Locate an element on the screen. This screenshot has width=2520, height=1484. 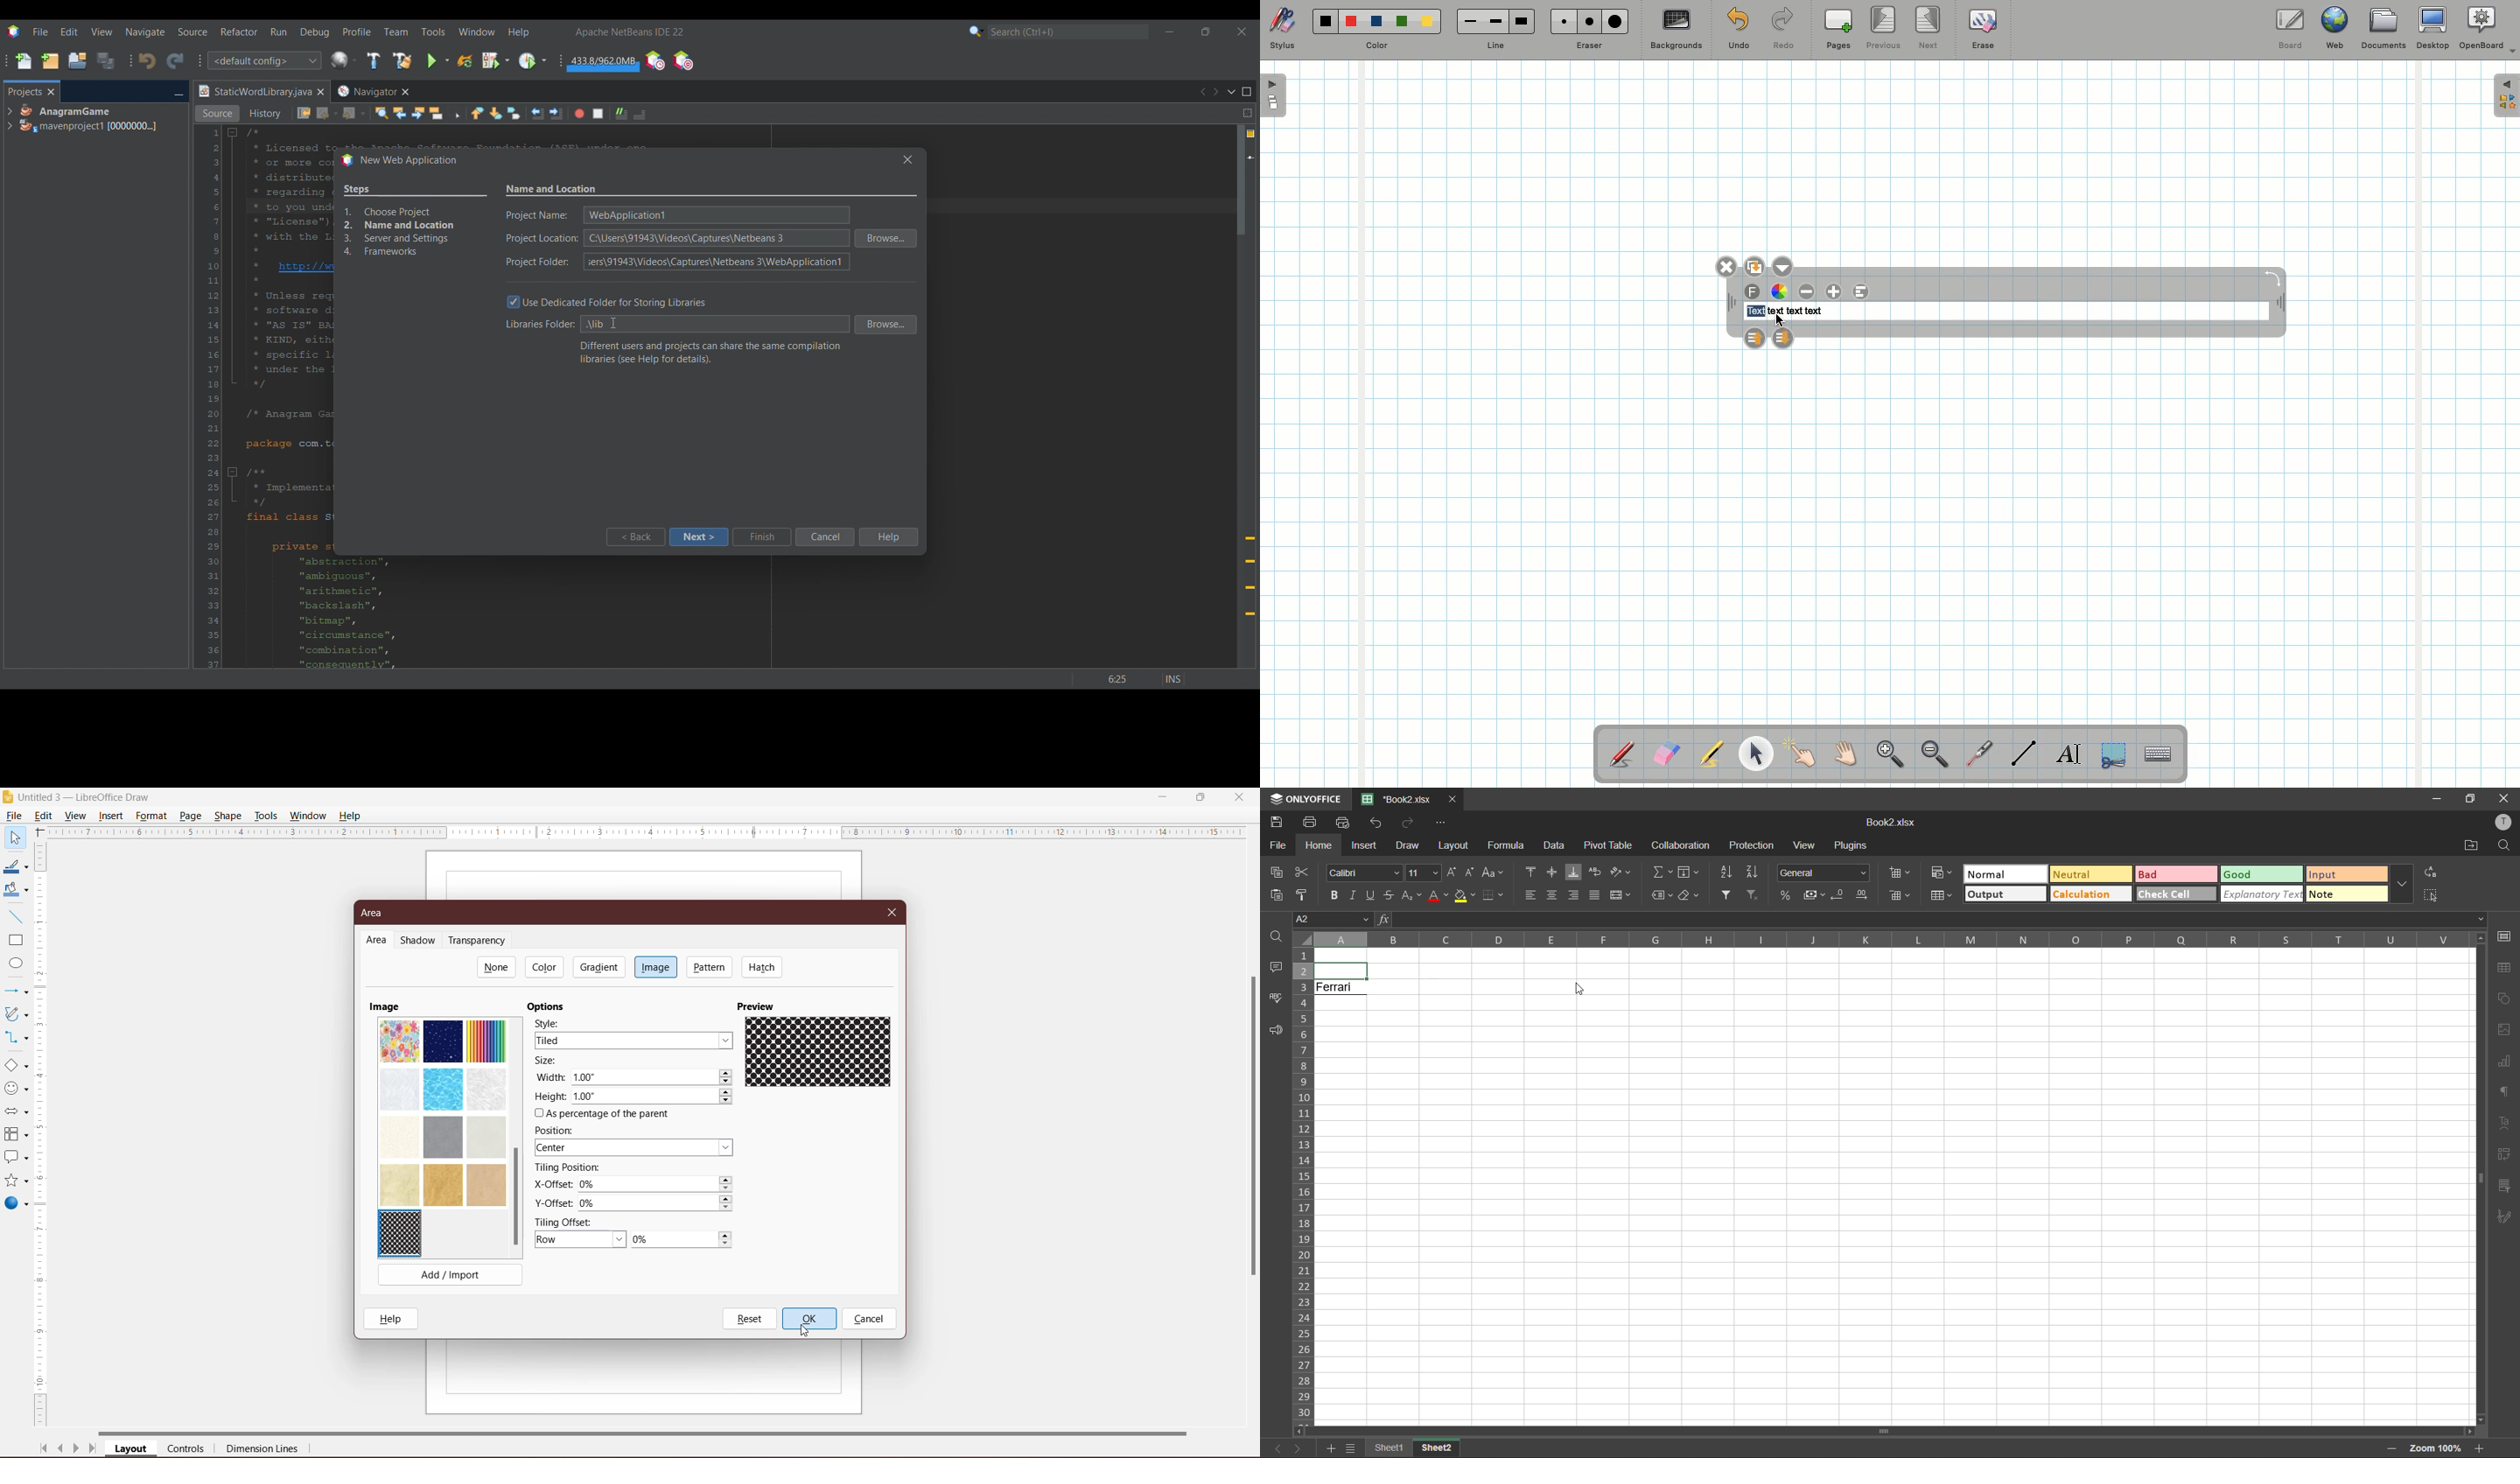
Gradient is located at coordinates (598, 967).